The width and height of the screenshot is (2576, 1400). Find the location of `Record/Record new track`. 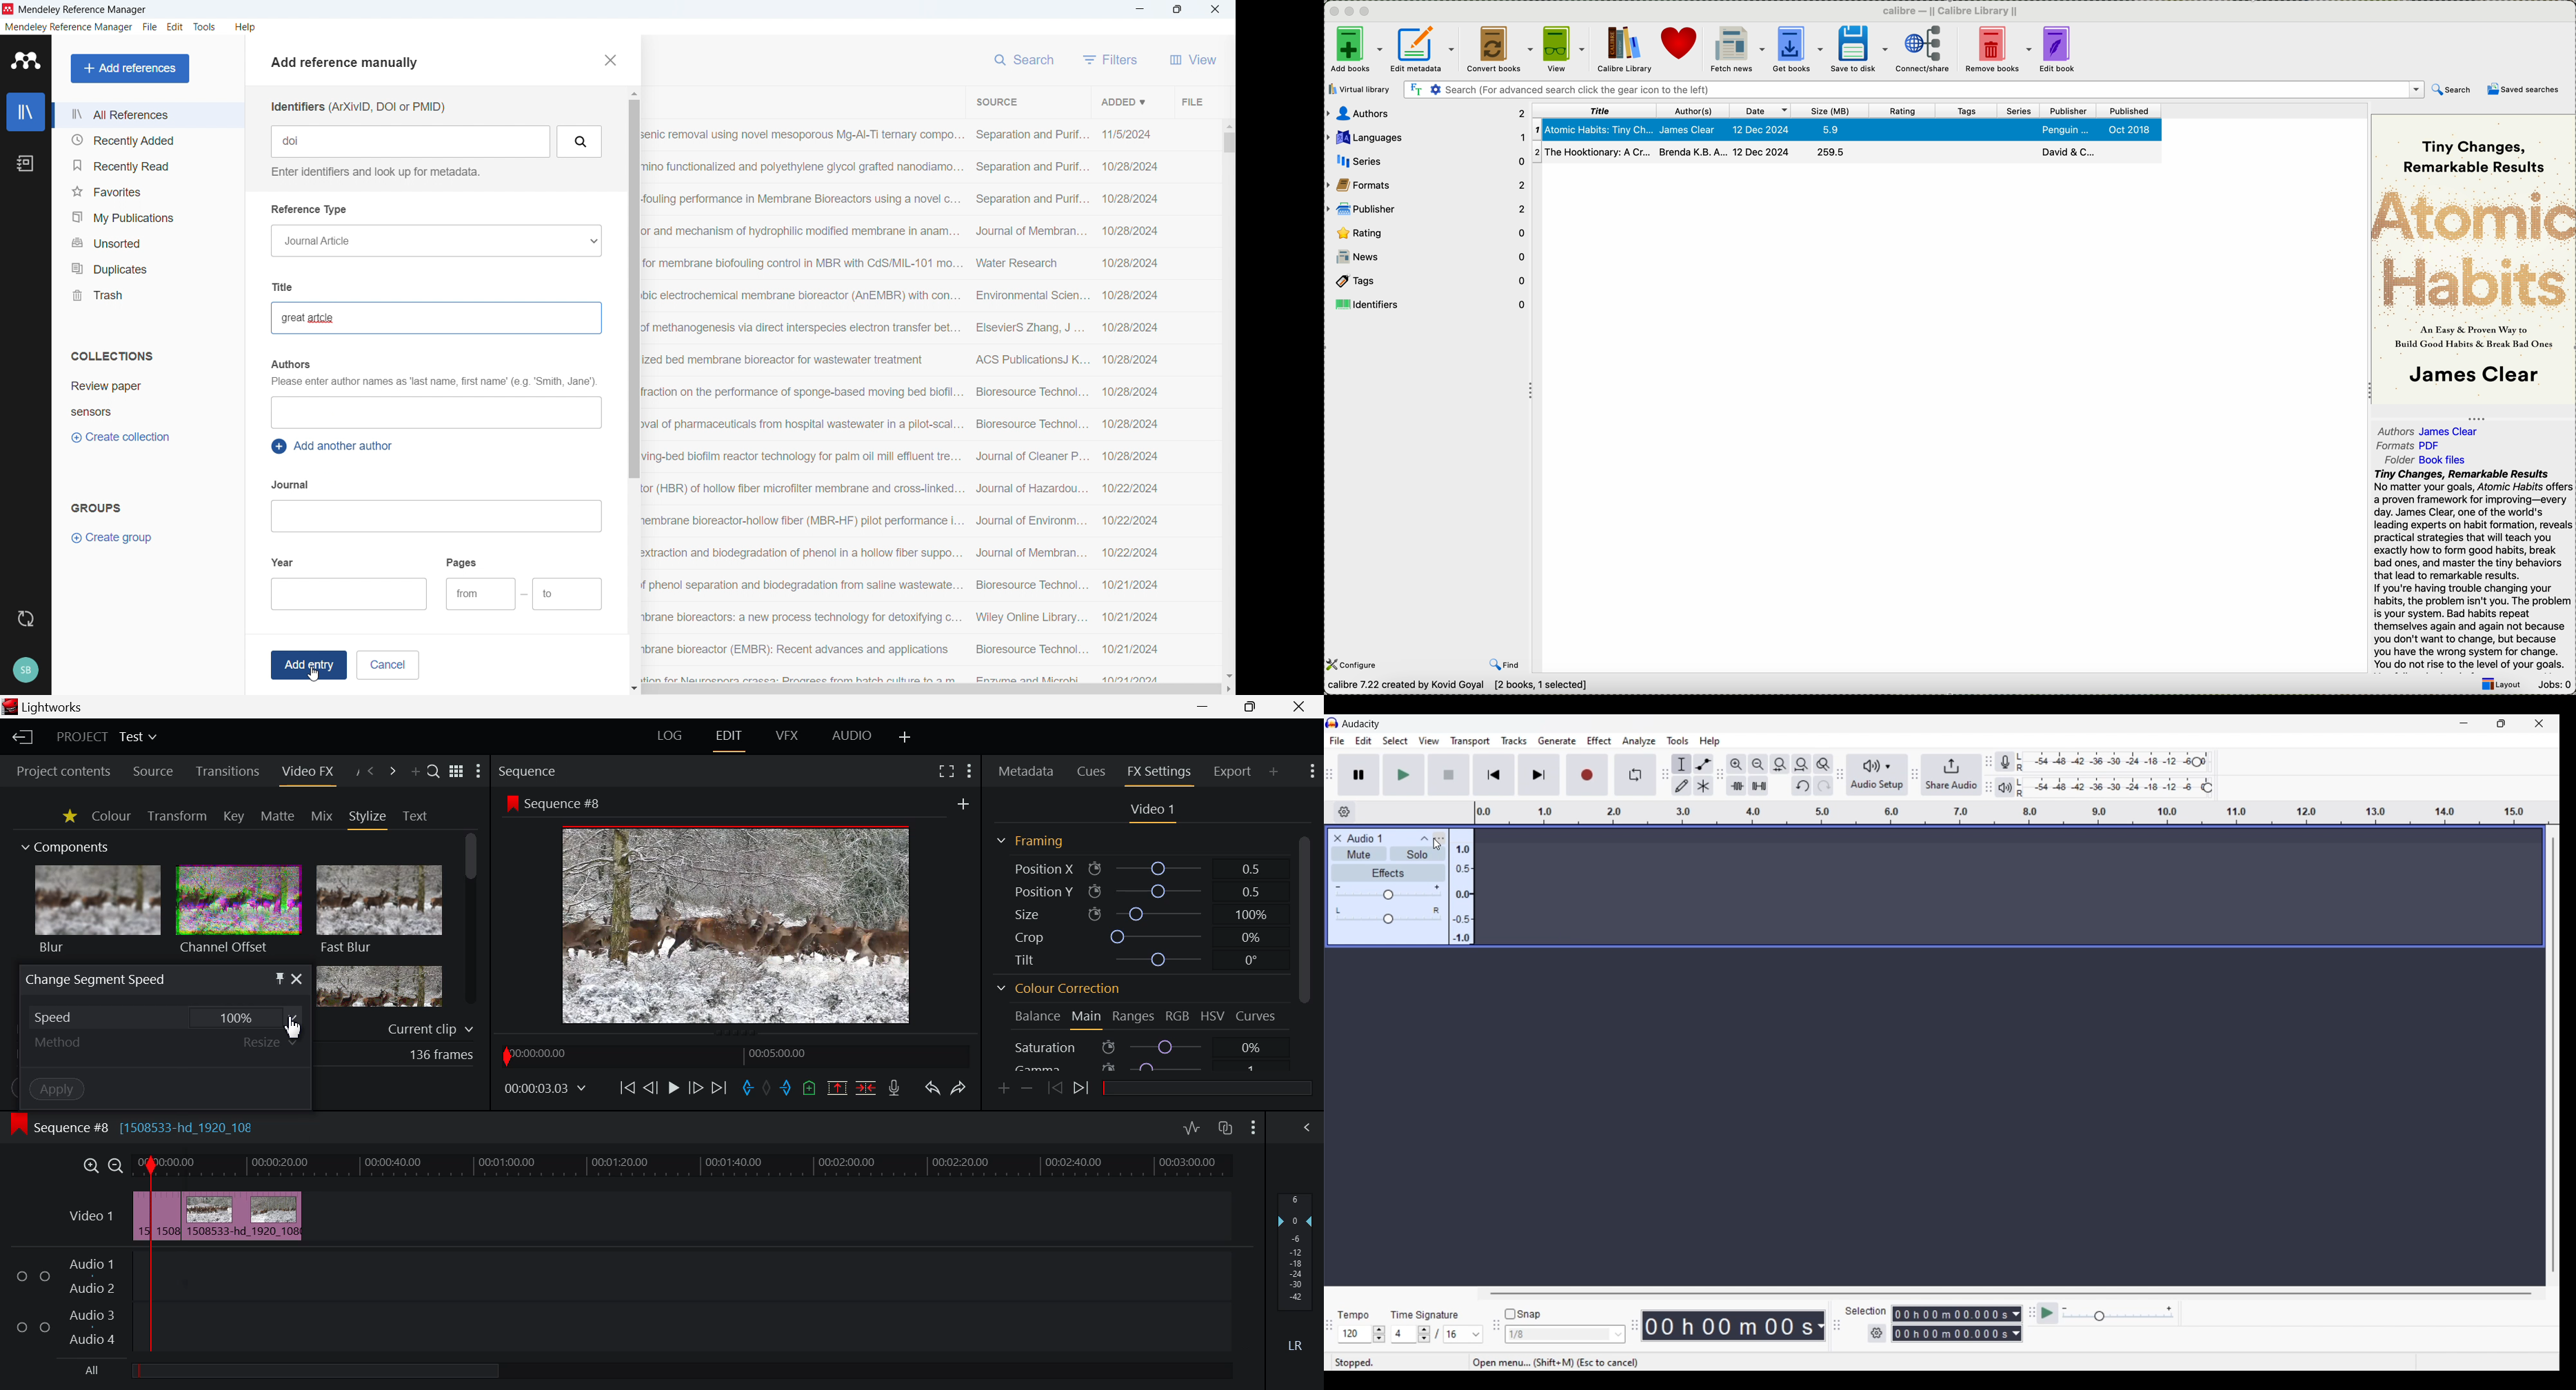

Record/Record new track is located at coordinates (1588, 774).